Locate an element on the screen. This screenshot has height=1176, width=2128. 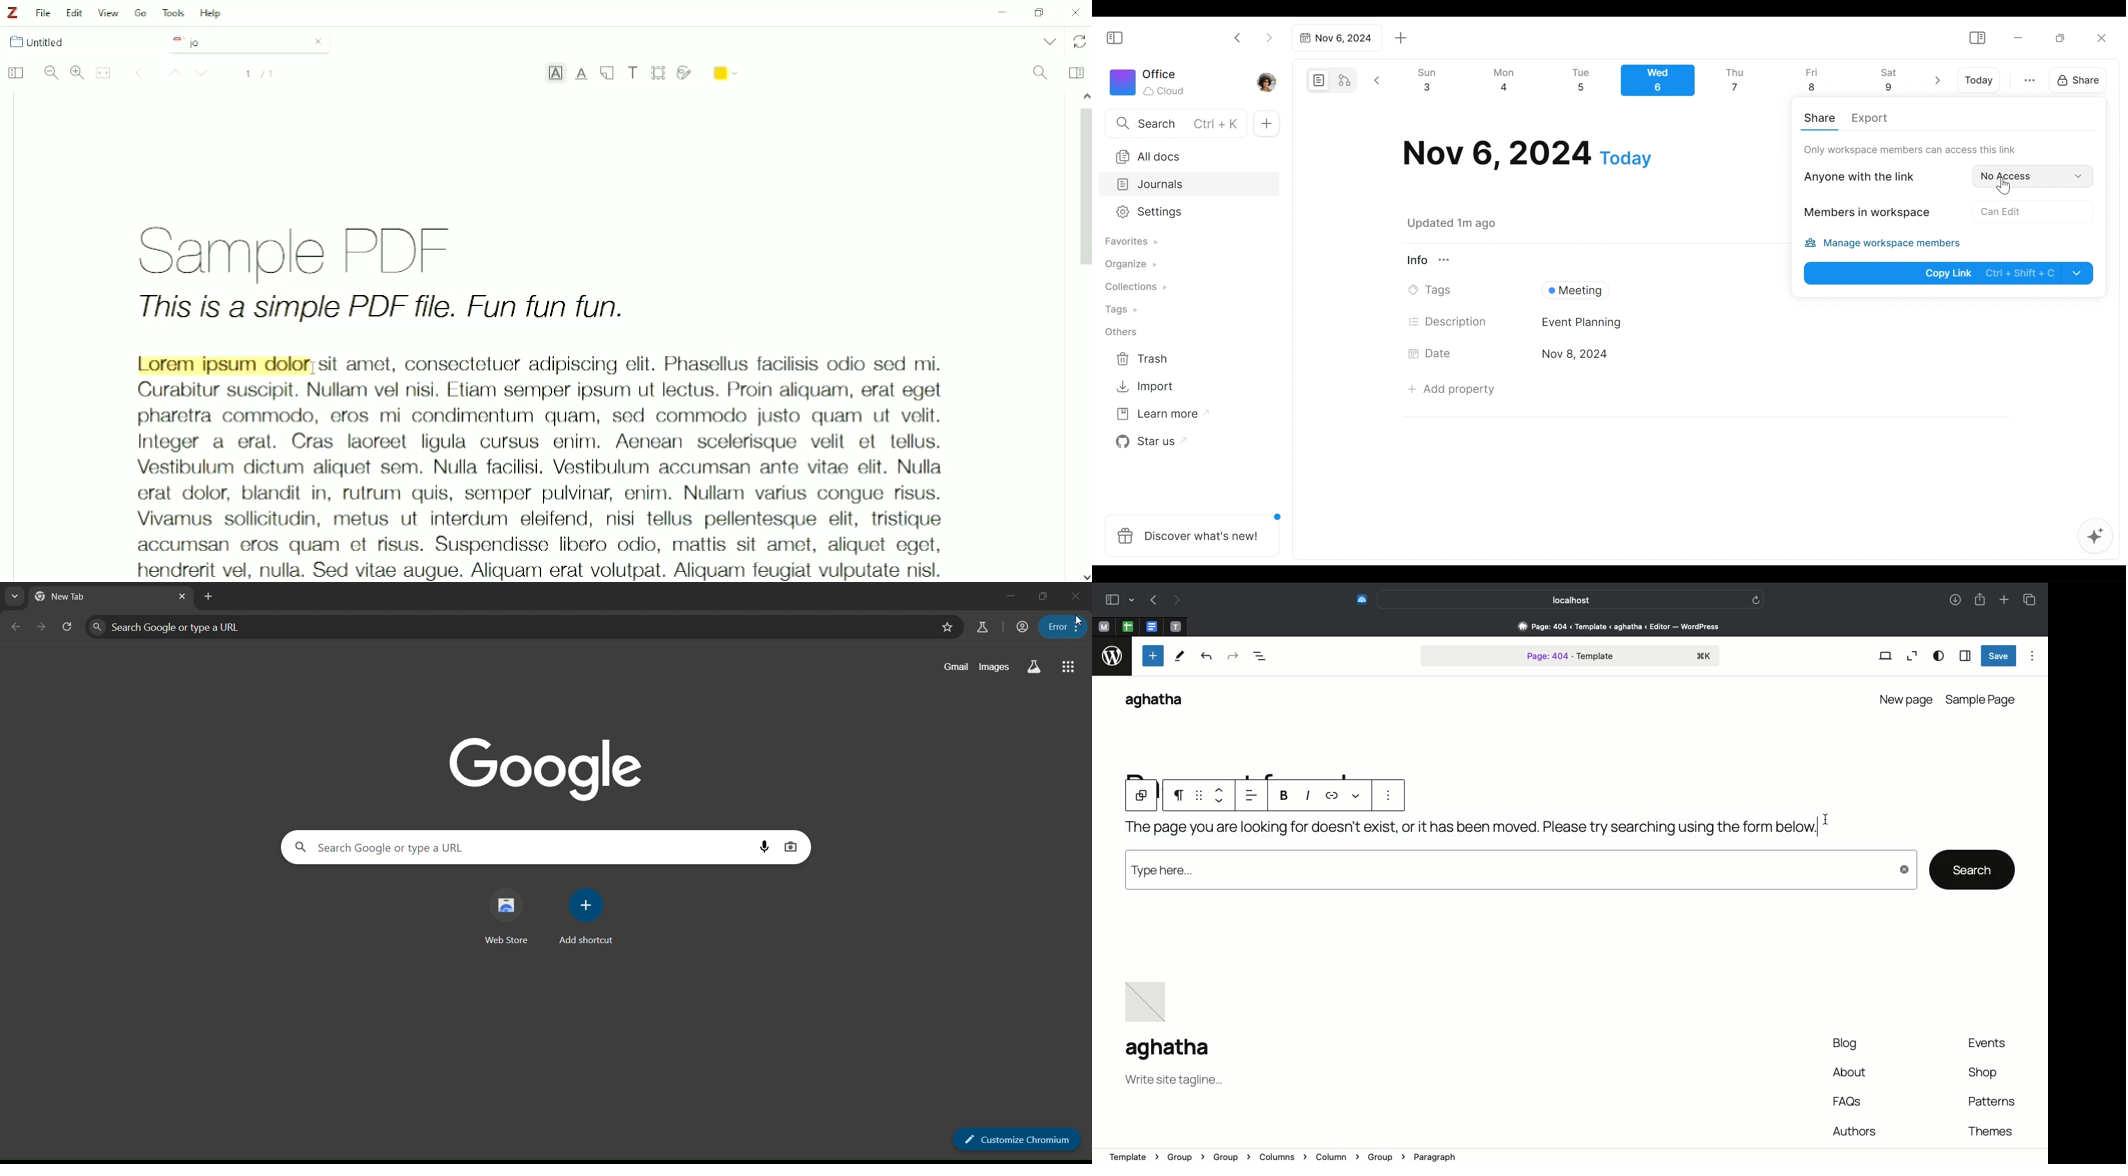
Extensions is located at coordinates (1360, 601).